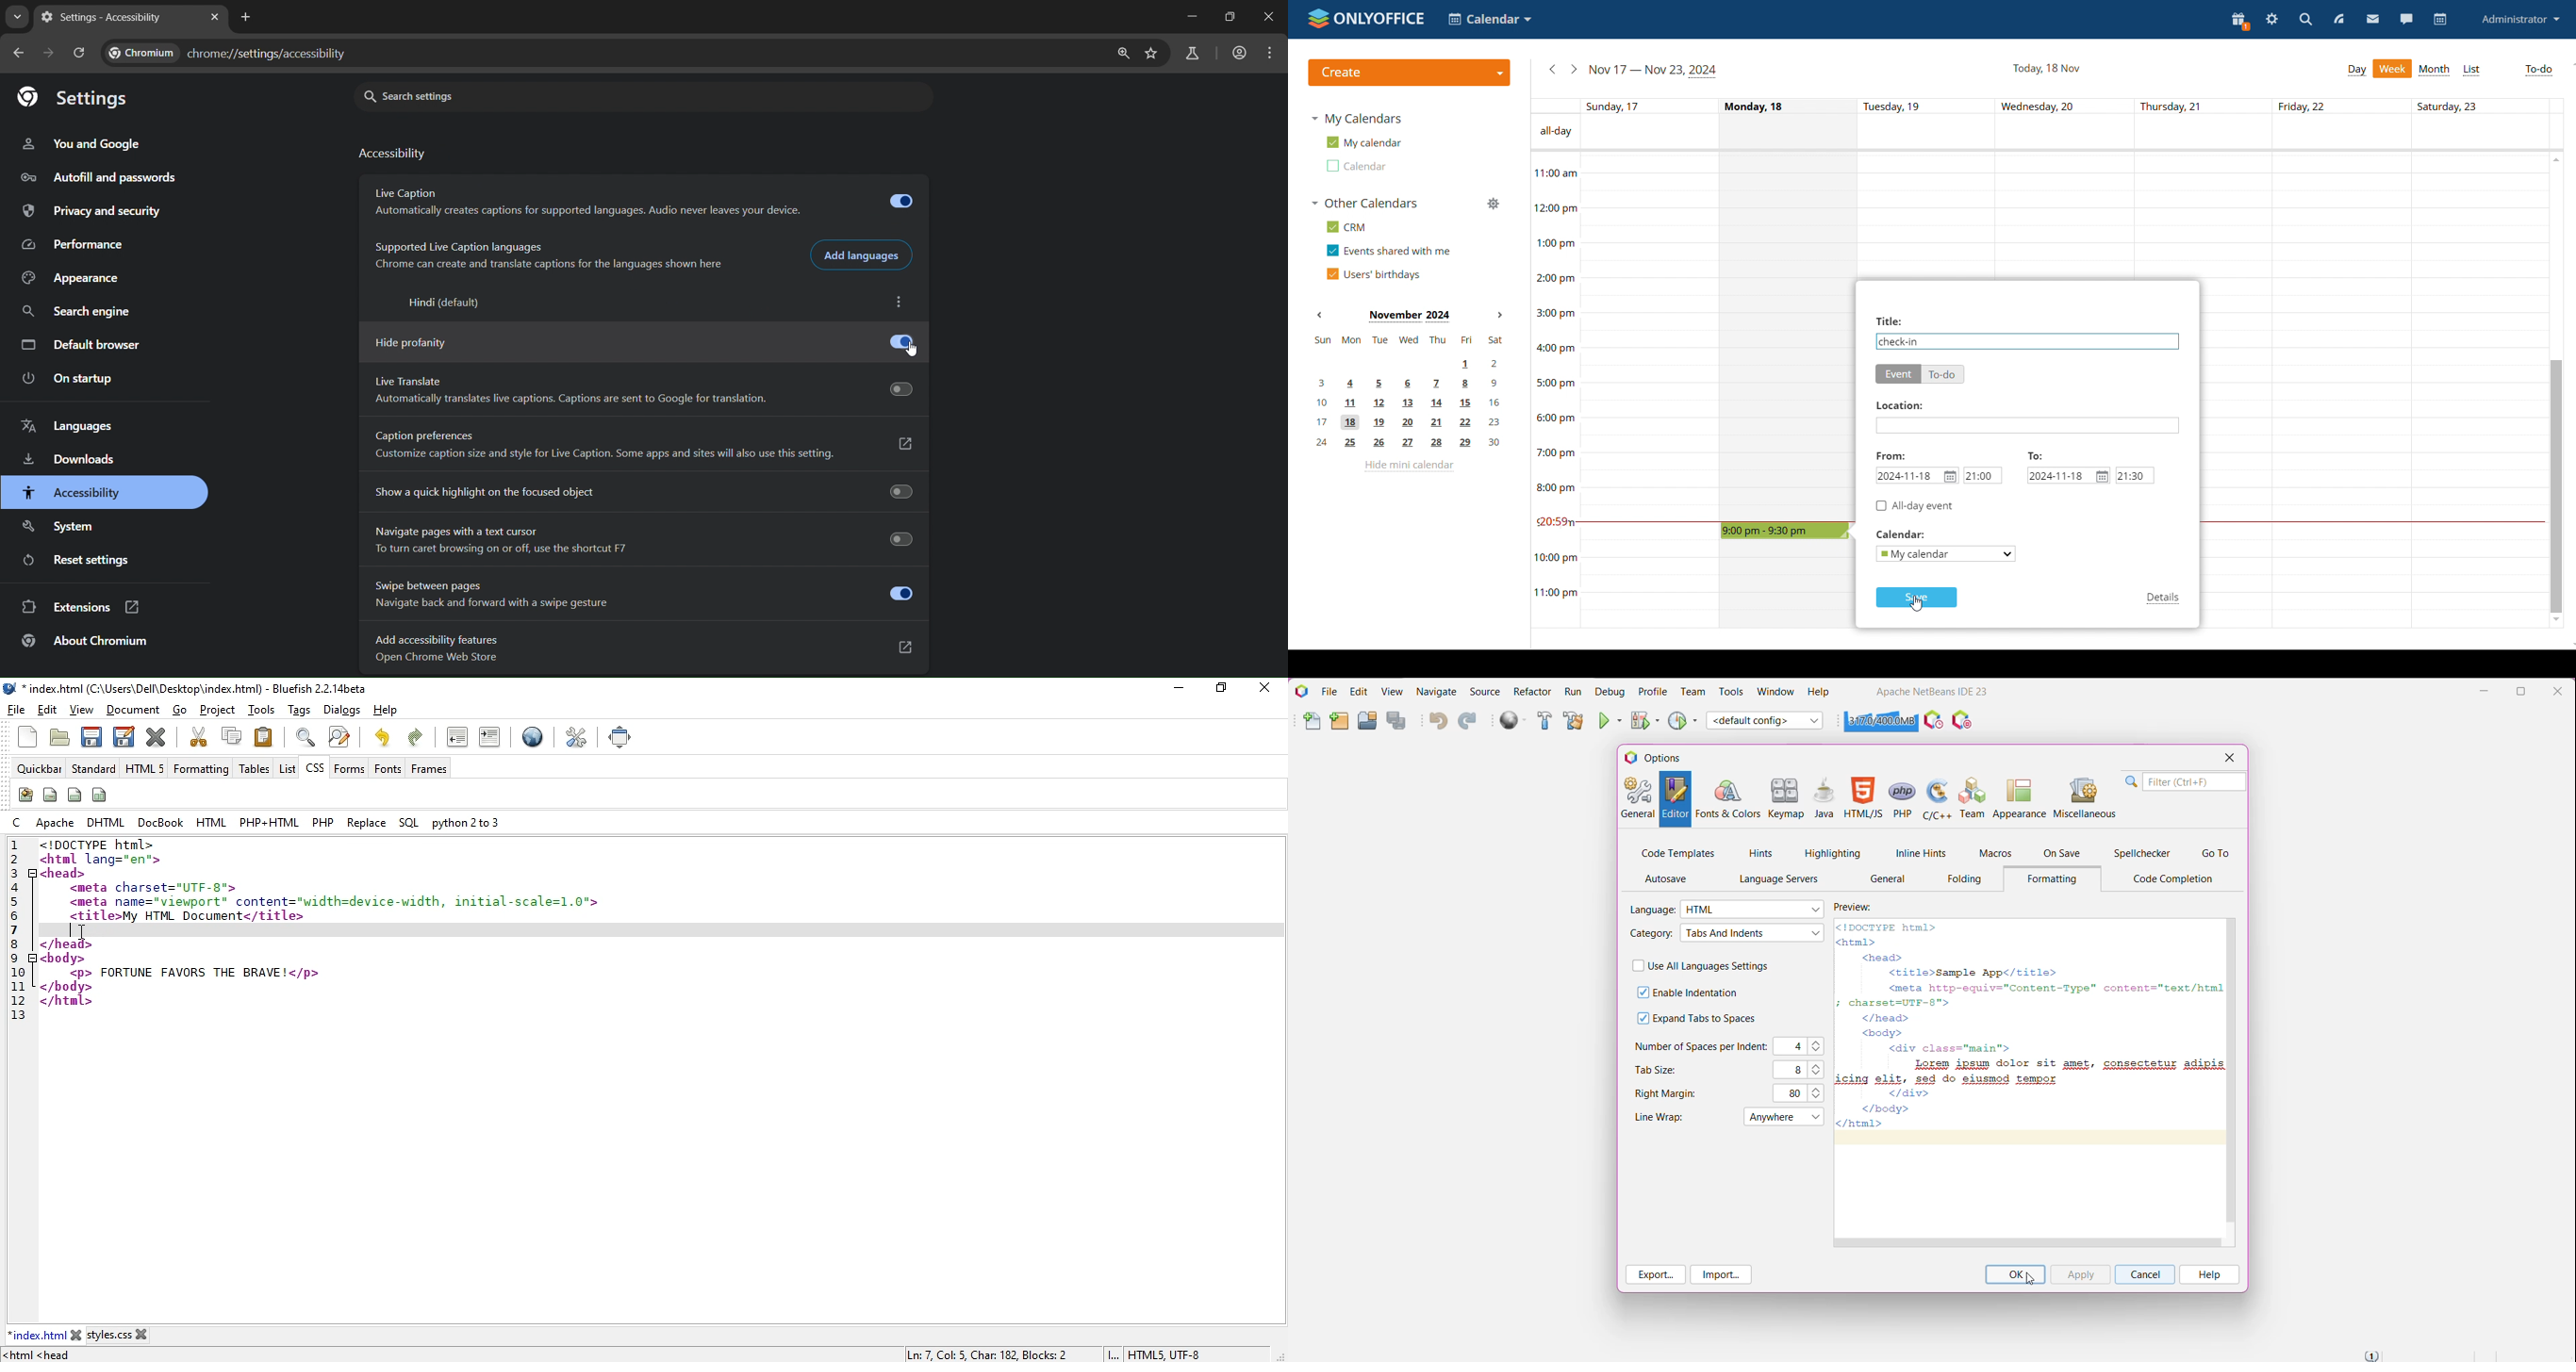  Describe the element at coordinates (2144, 1275) in the screenshot. I see `Cancel` at that location.